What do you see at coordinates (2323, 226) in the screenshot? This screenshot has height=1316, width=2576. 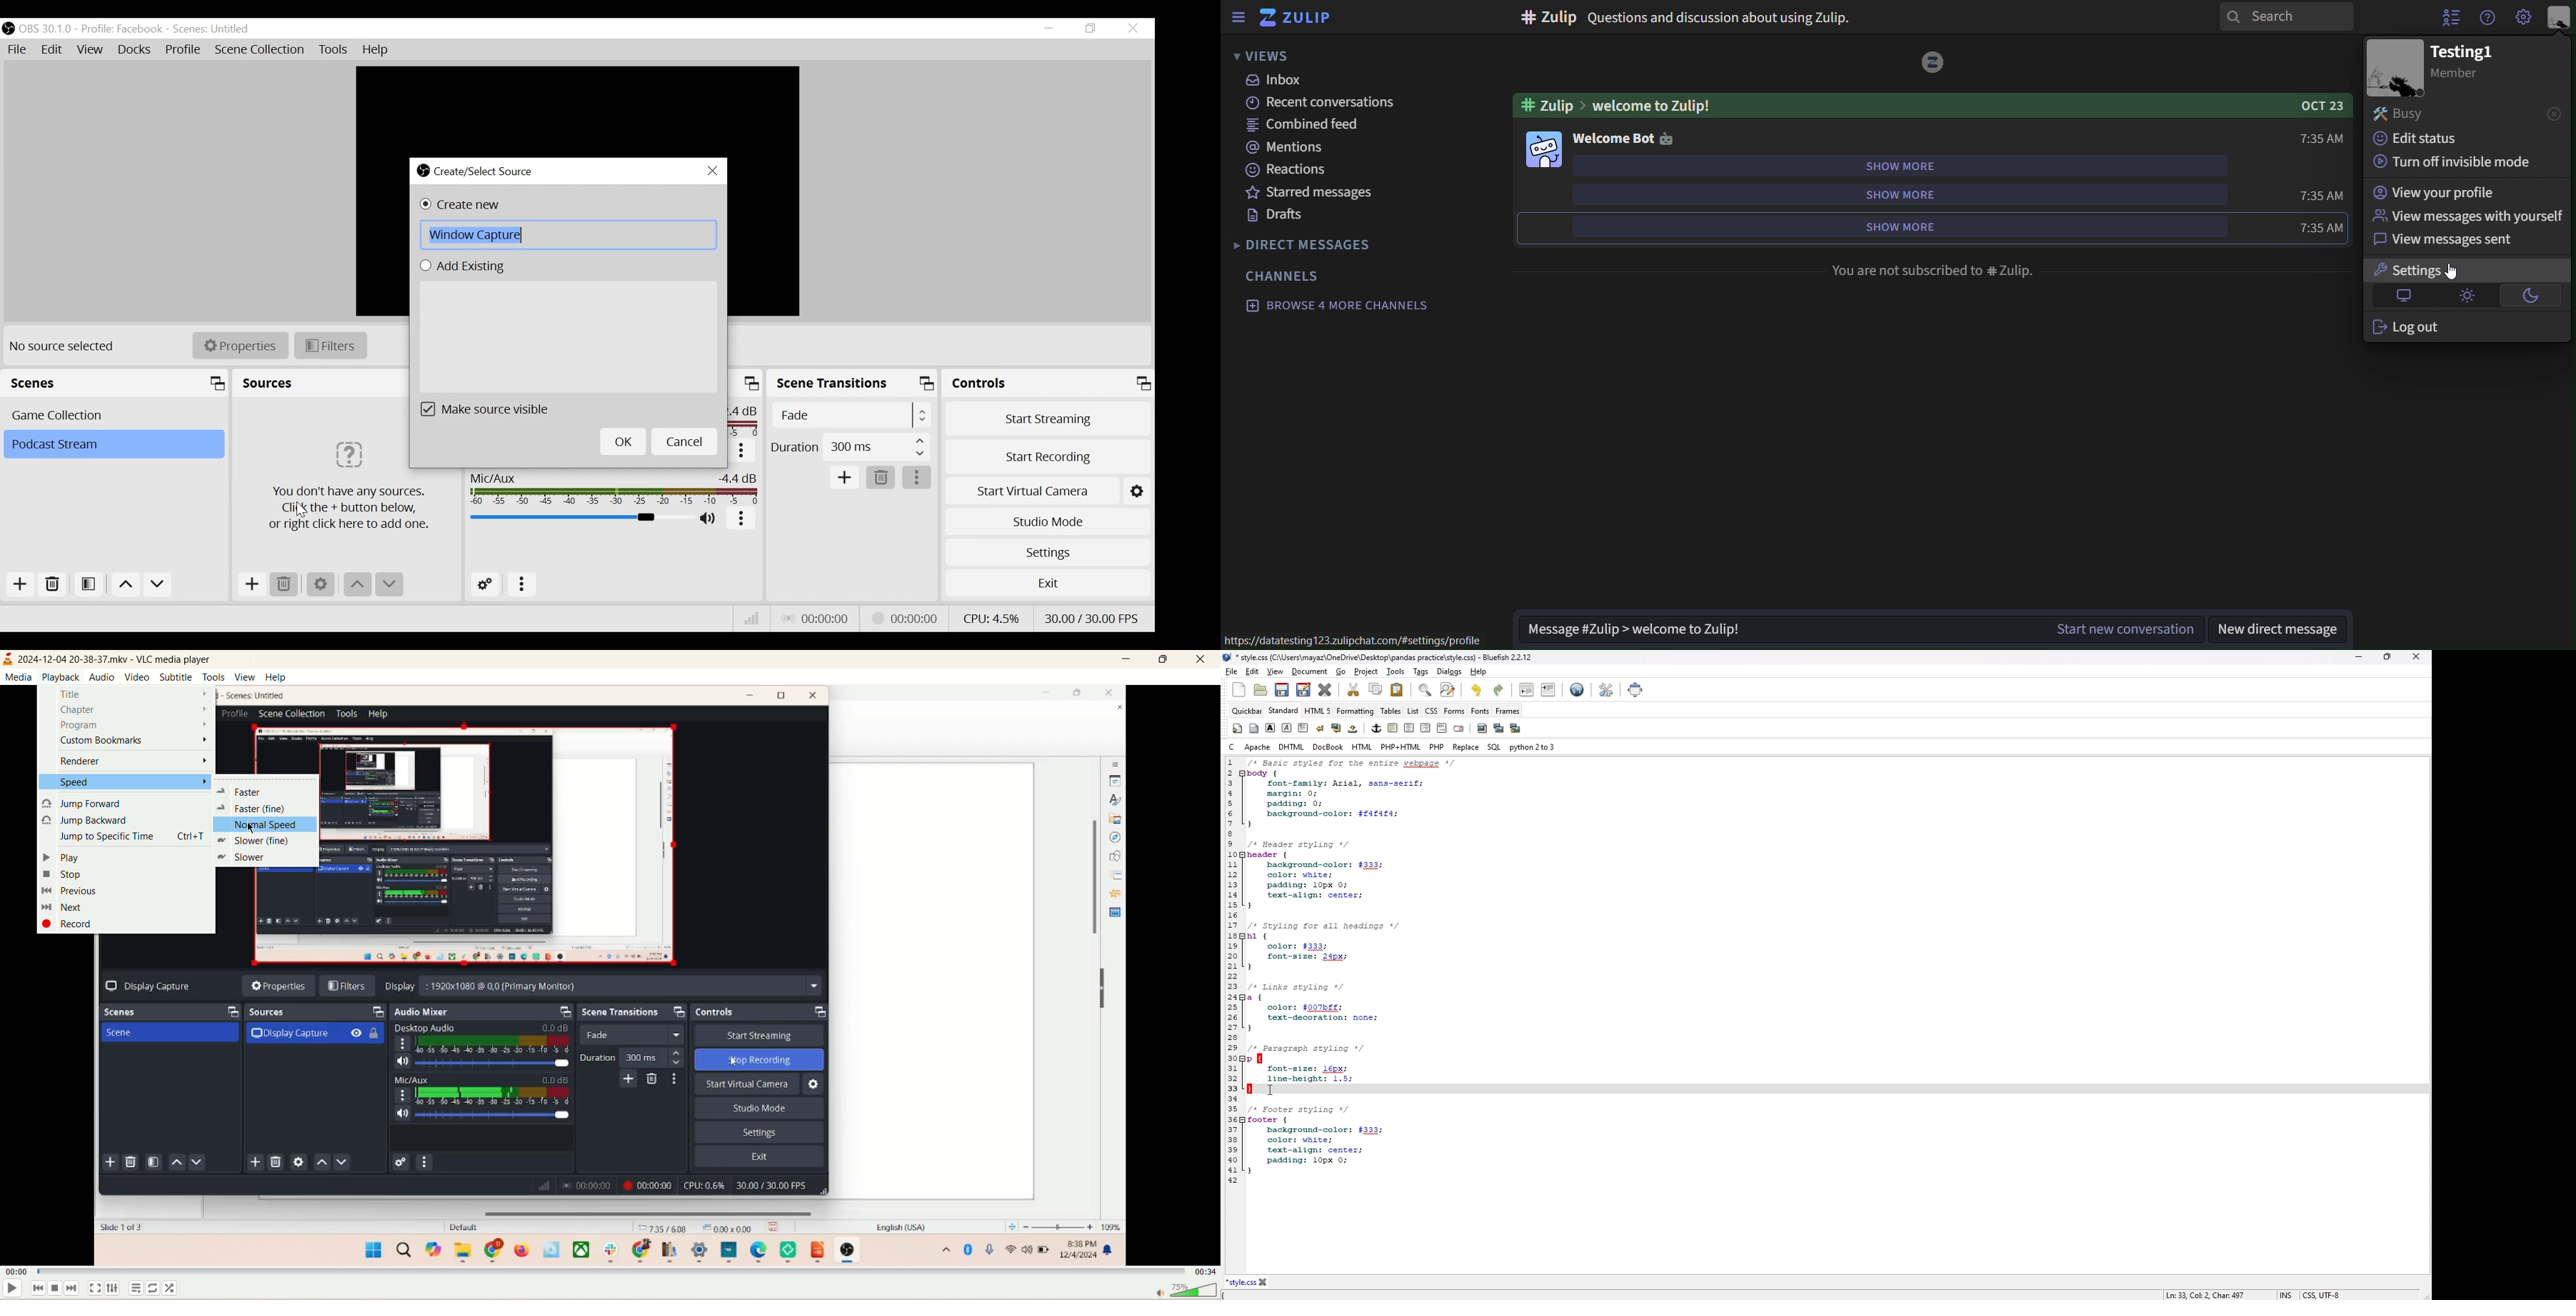 I see `7:35 AM` at bounding box center [2323, 226].